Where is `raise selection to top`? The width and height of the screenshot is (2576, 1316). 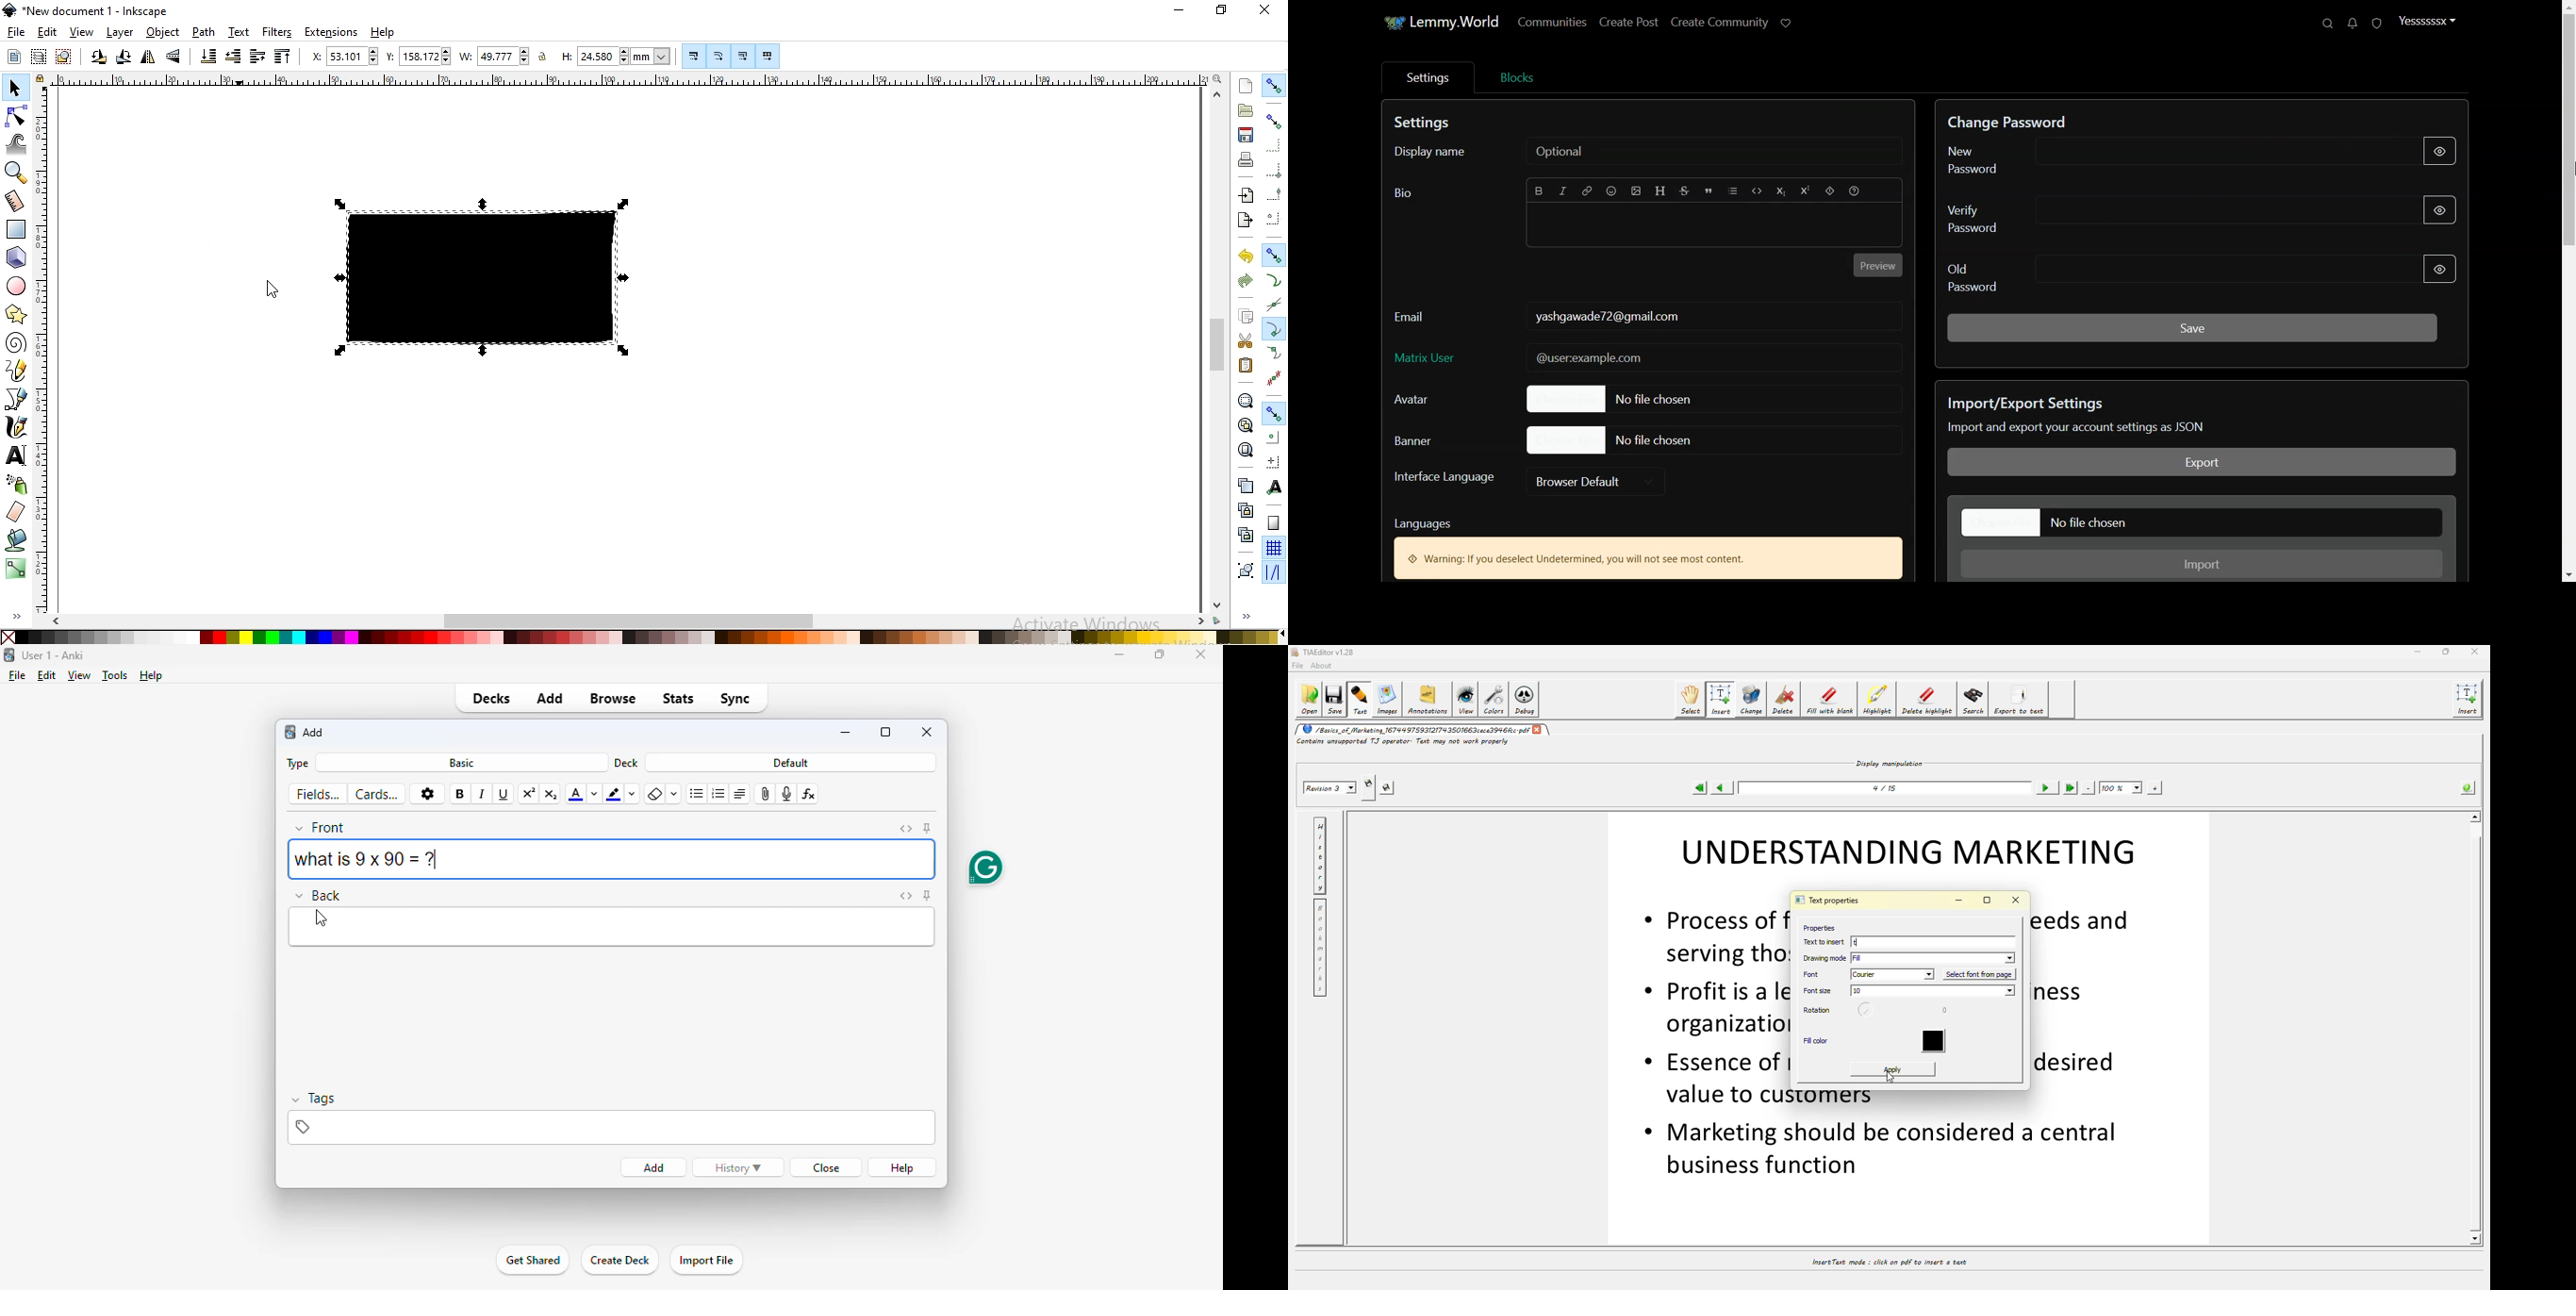 raise selection to top is located at coordinates (284, 56).